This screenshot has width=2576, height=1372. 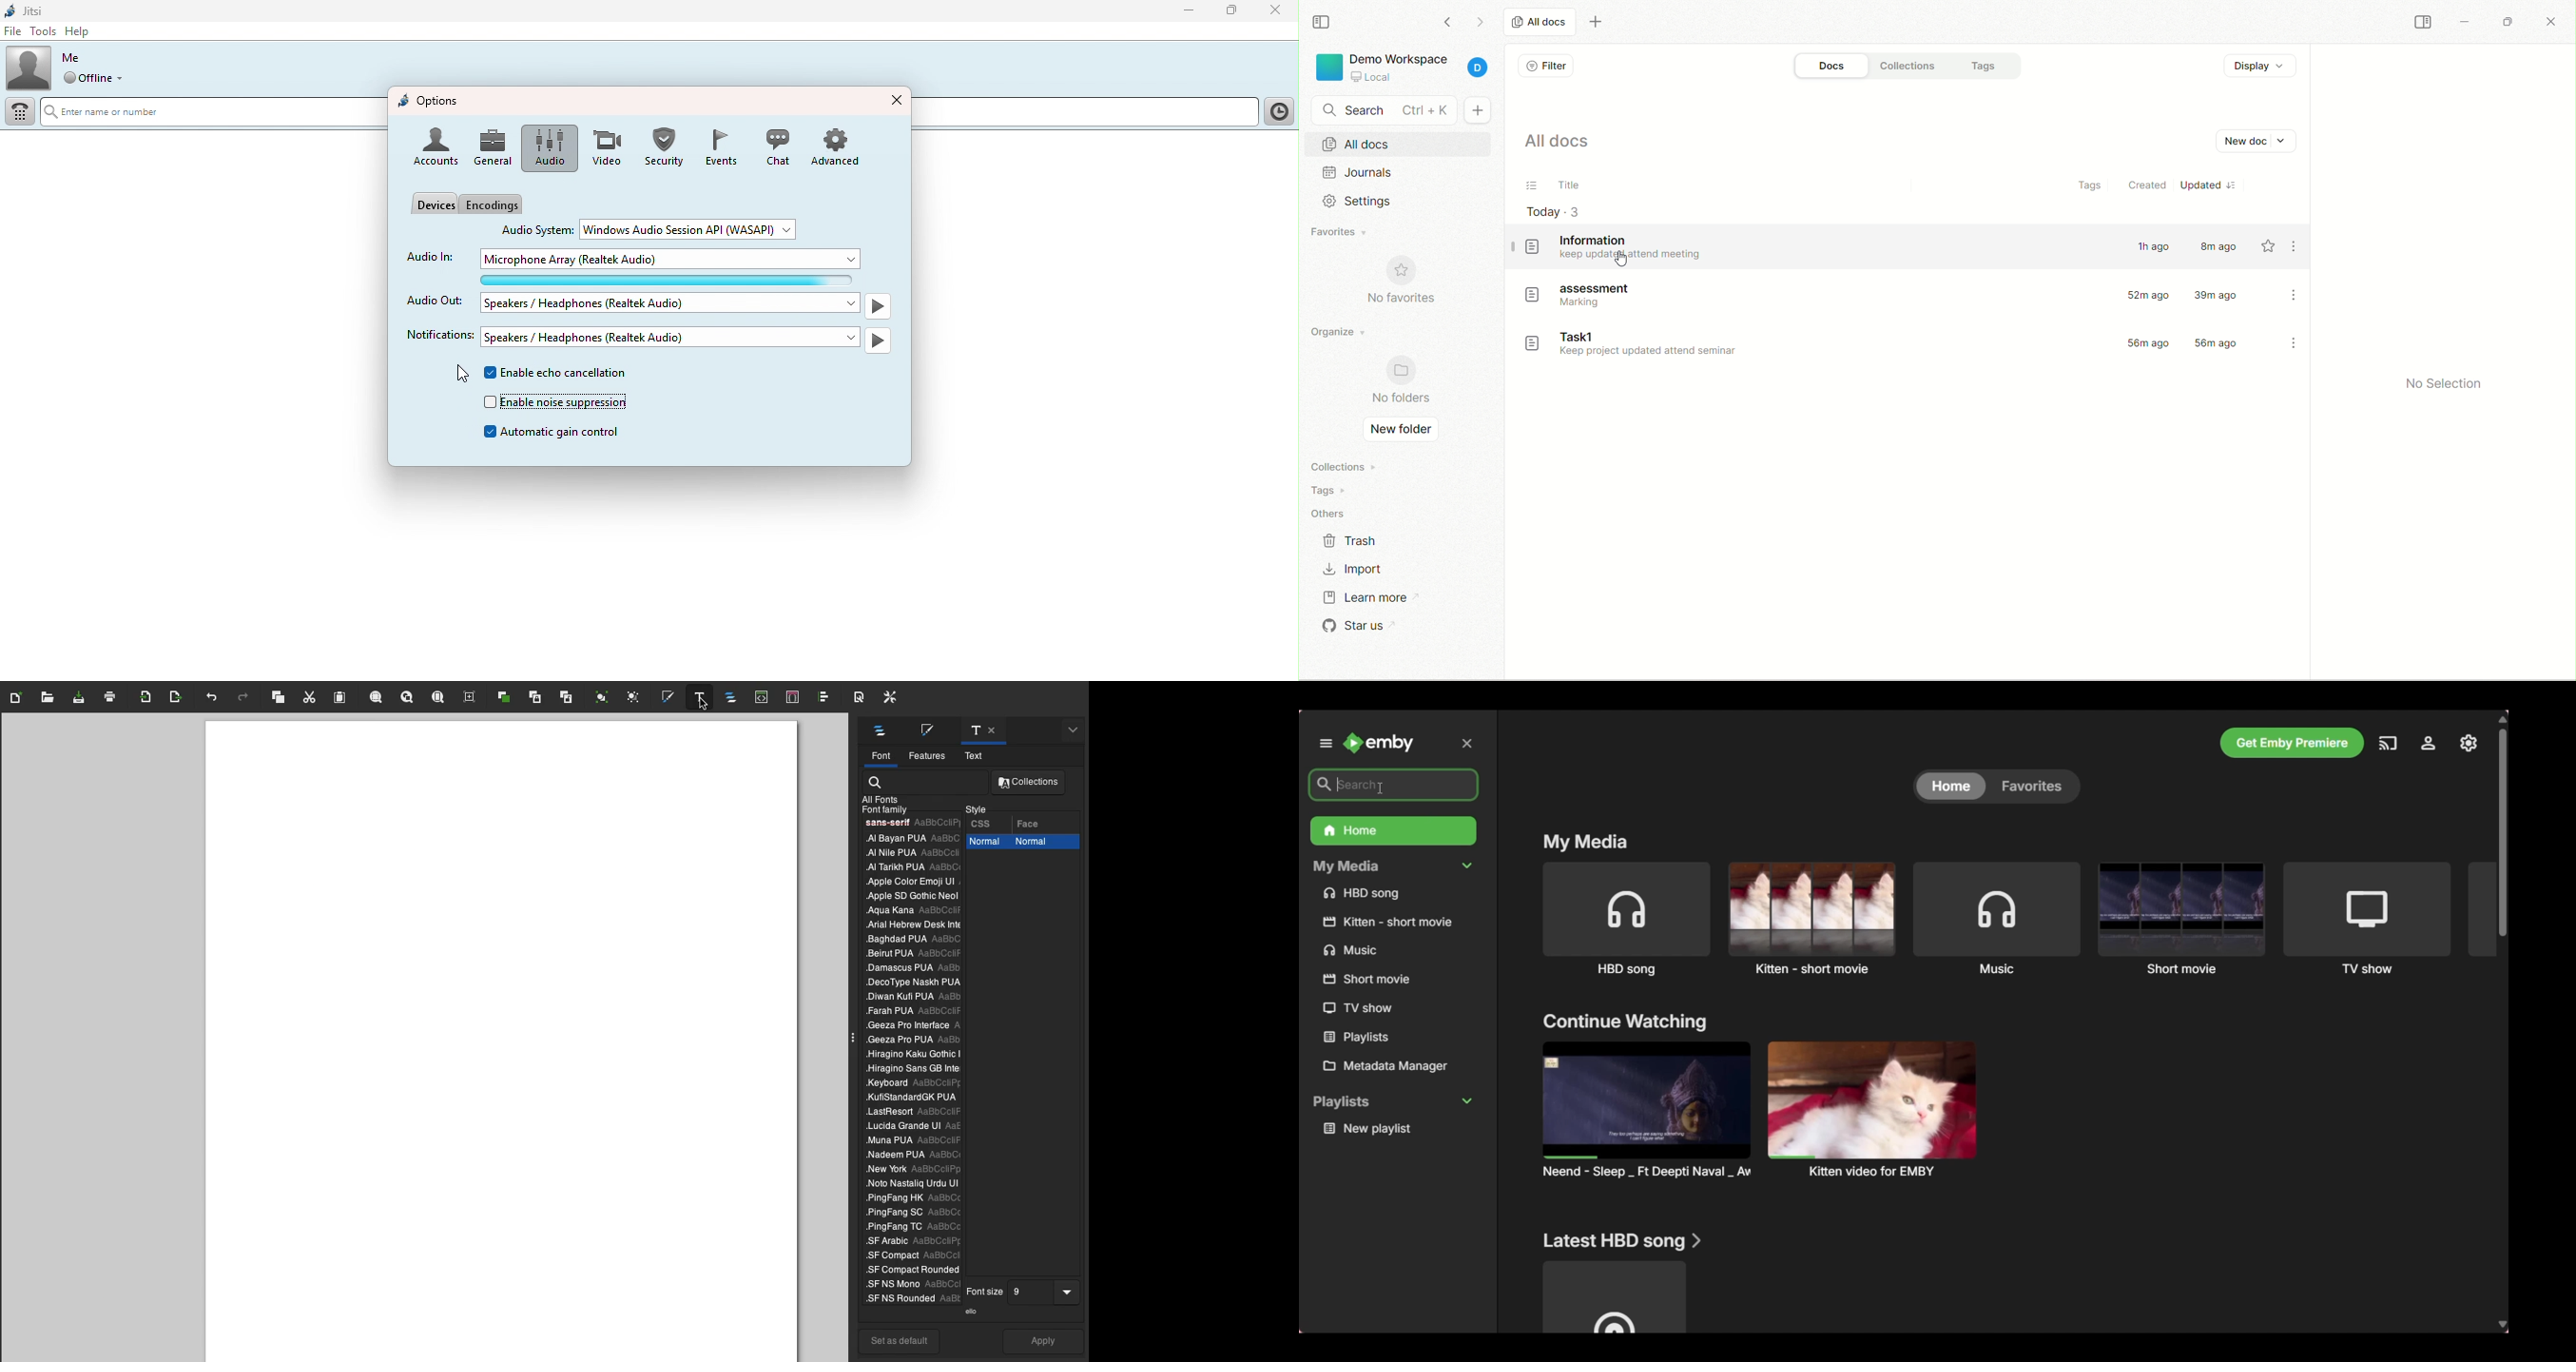 What do you see at coordinates (1998, 917) in the screenshot?
I see `Music` at bounding box center [1998, 917].